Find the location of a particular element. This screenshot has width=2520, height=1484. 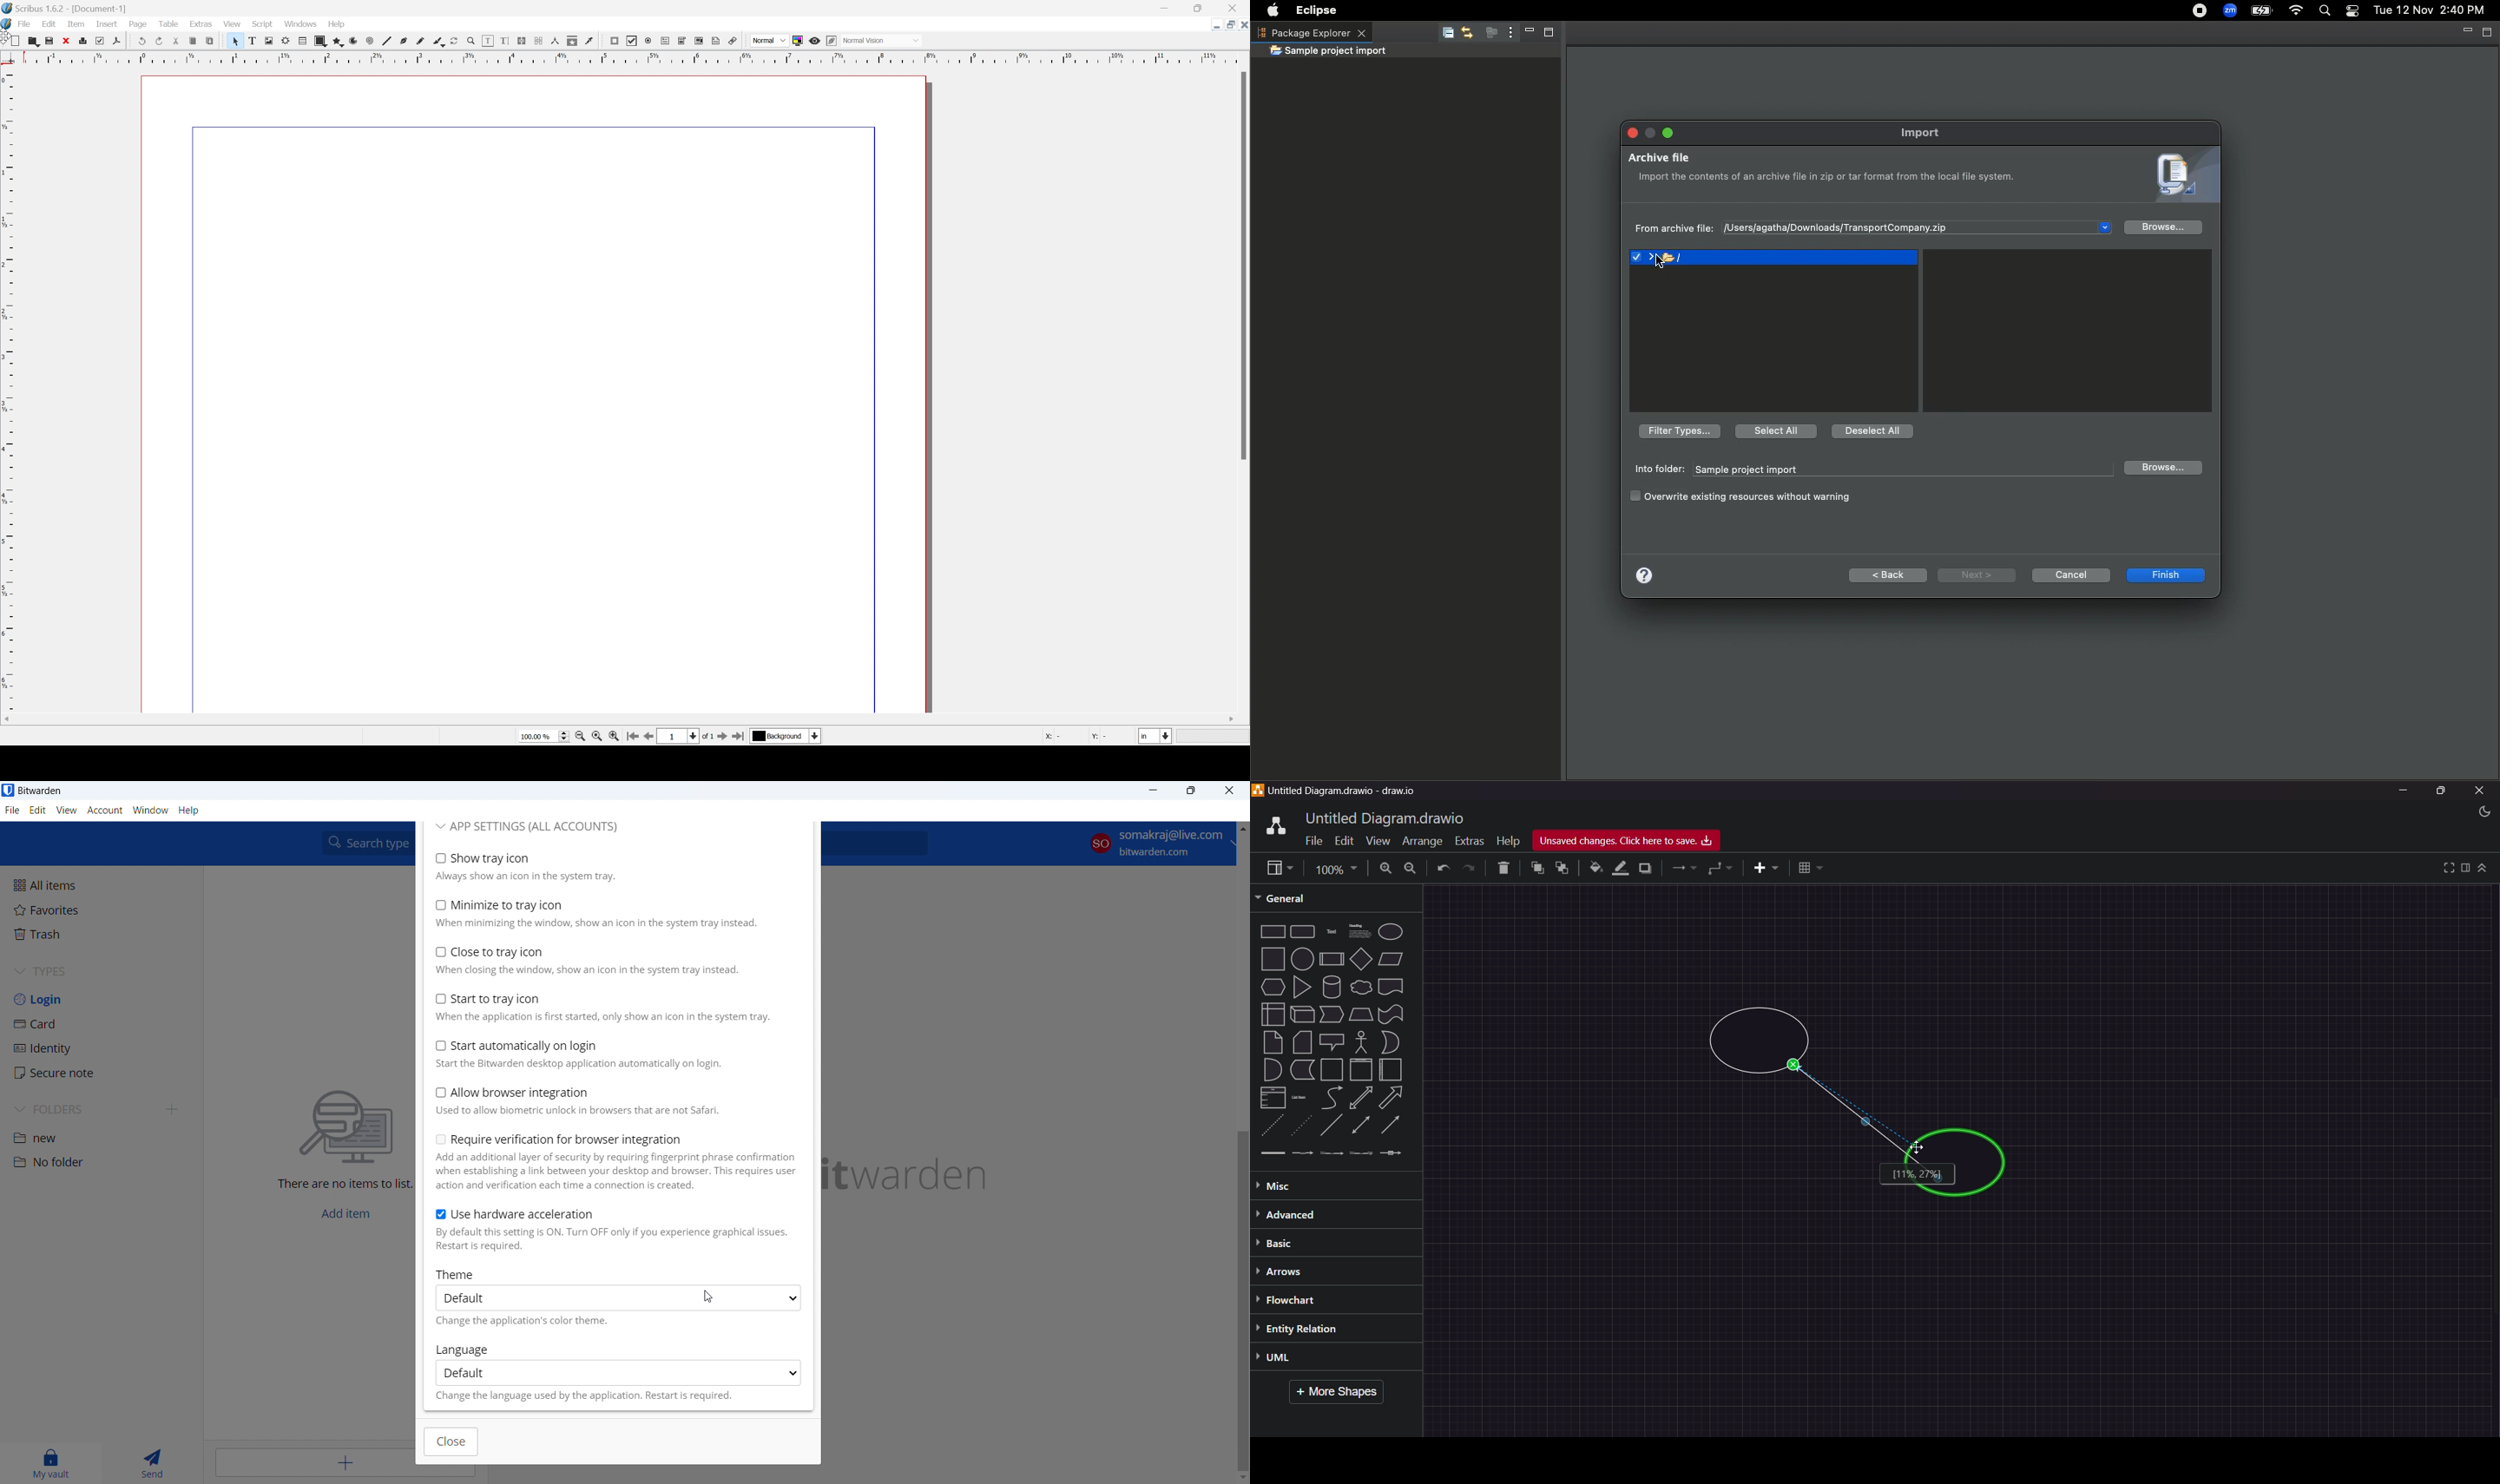

Basic is located at coordinates (1285, 1243).